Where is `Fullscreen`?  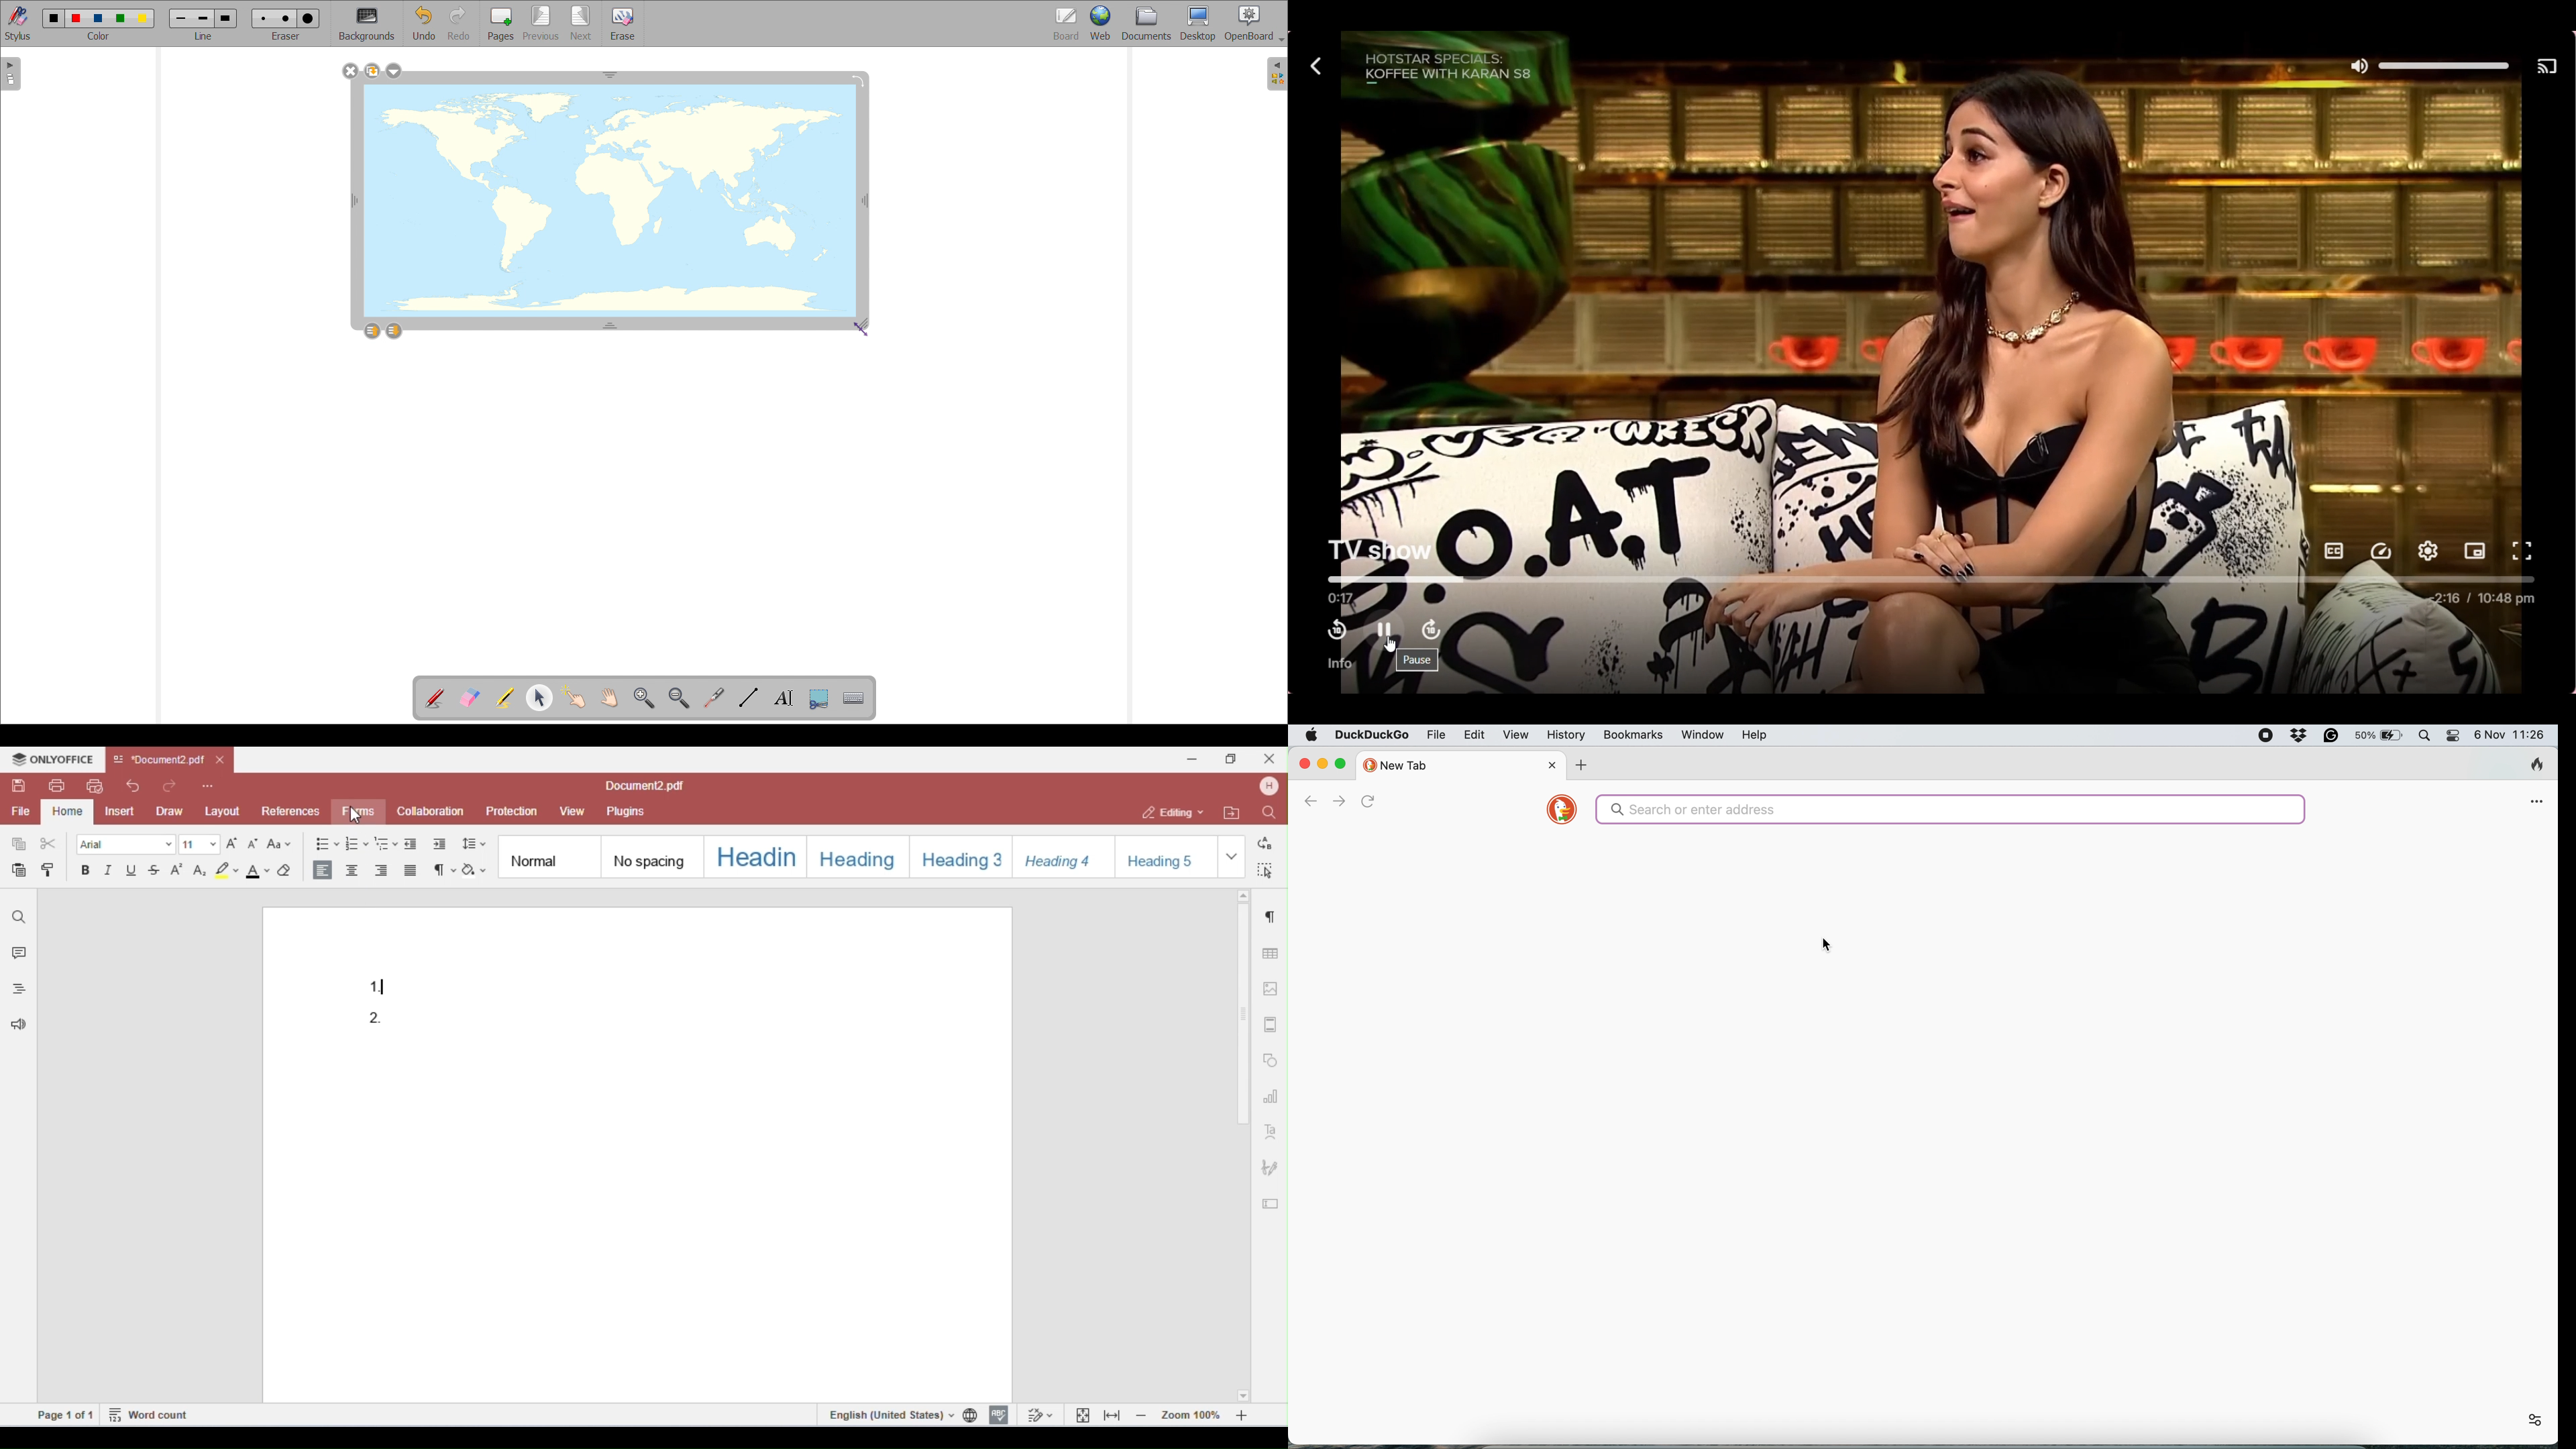
Fullscreen is located at coordinates (2521, 551).